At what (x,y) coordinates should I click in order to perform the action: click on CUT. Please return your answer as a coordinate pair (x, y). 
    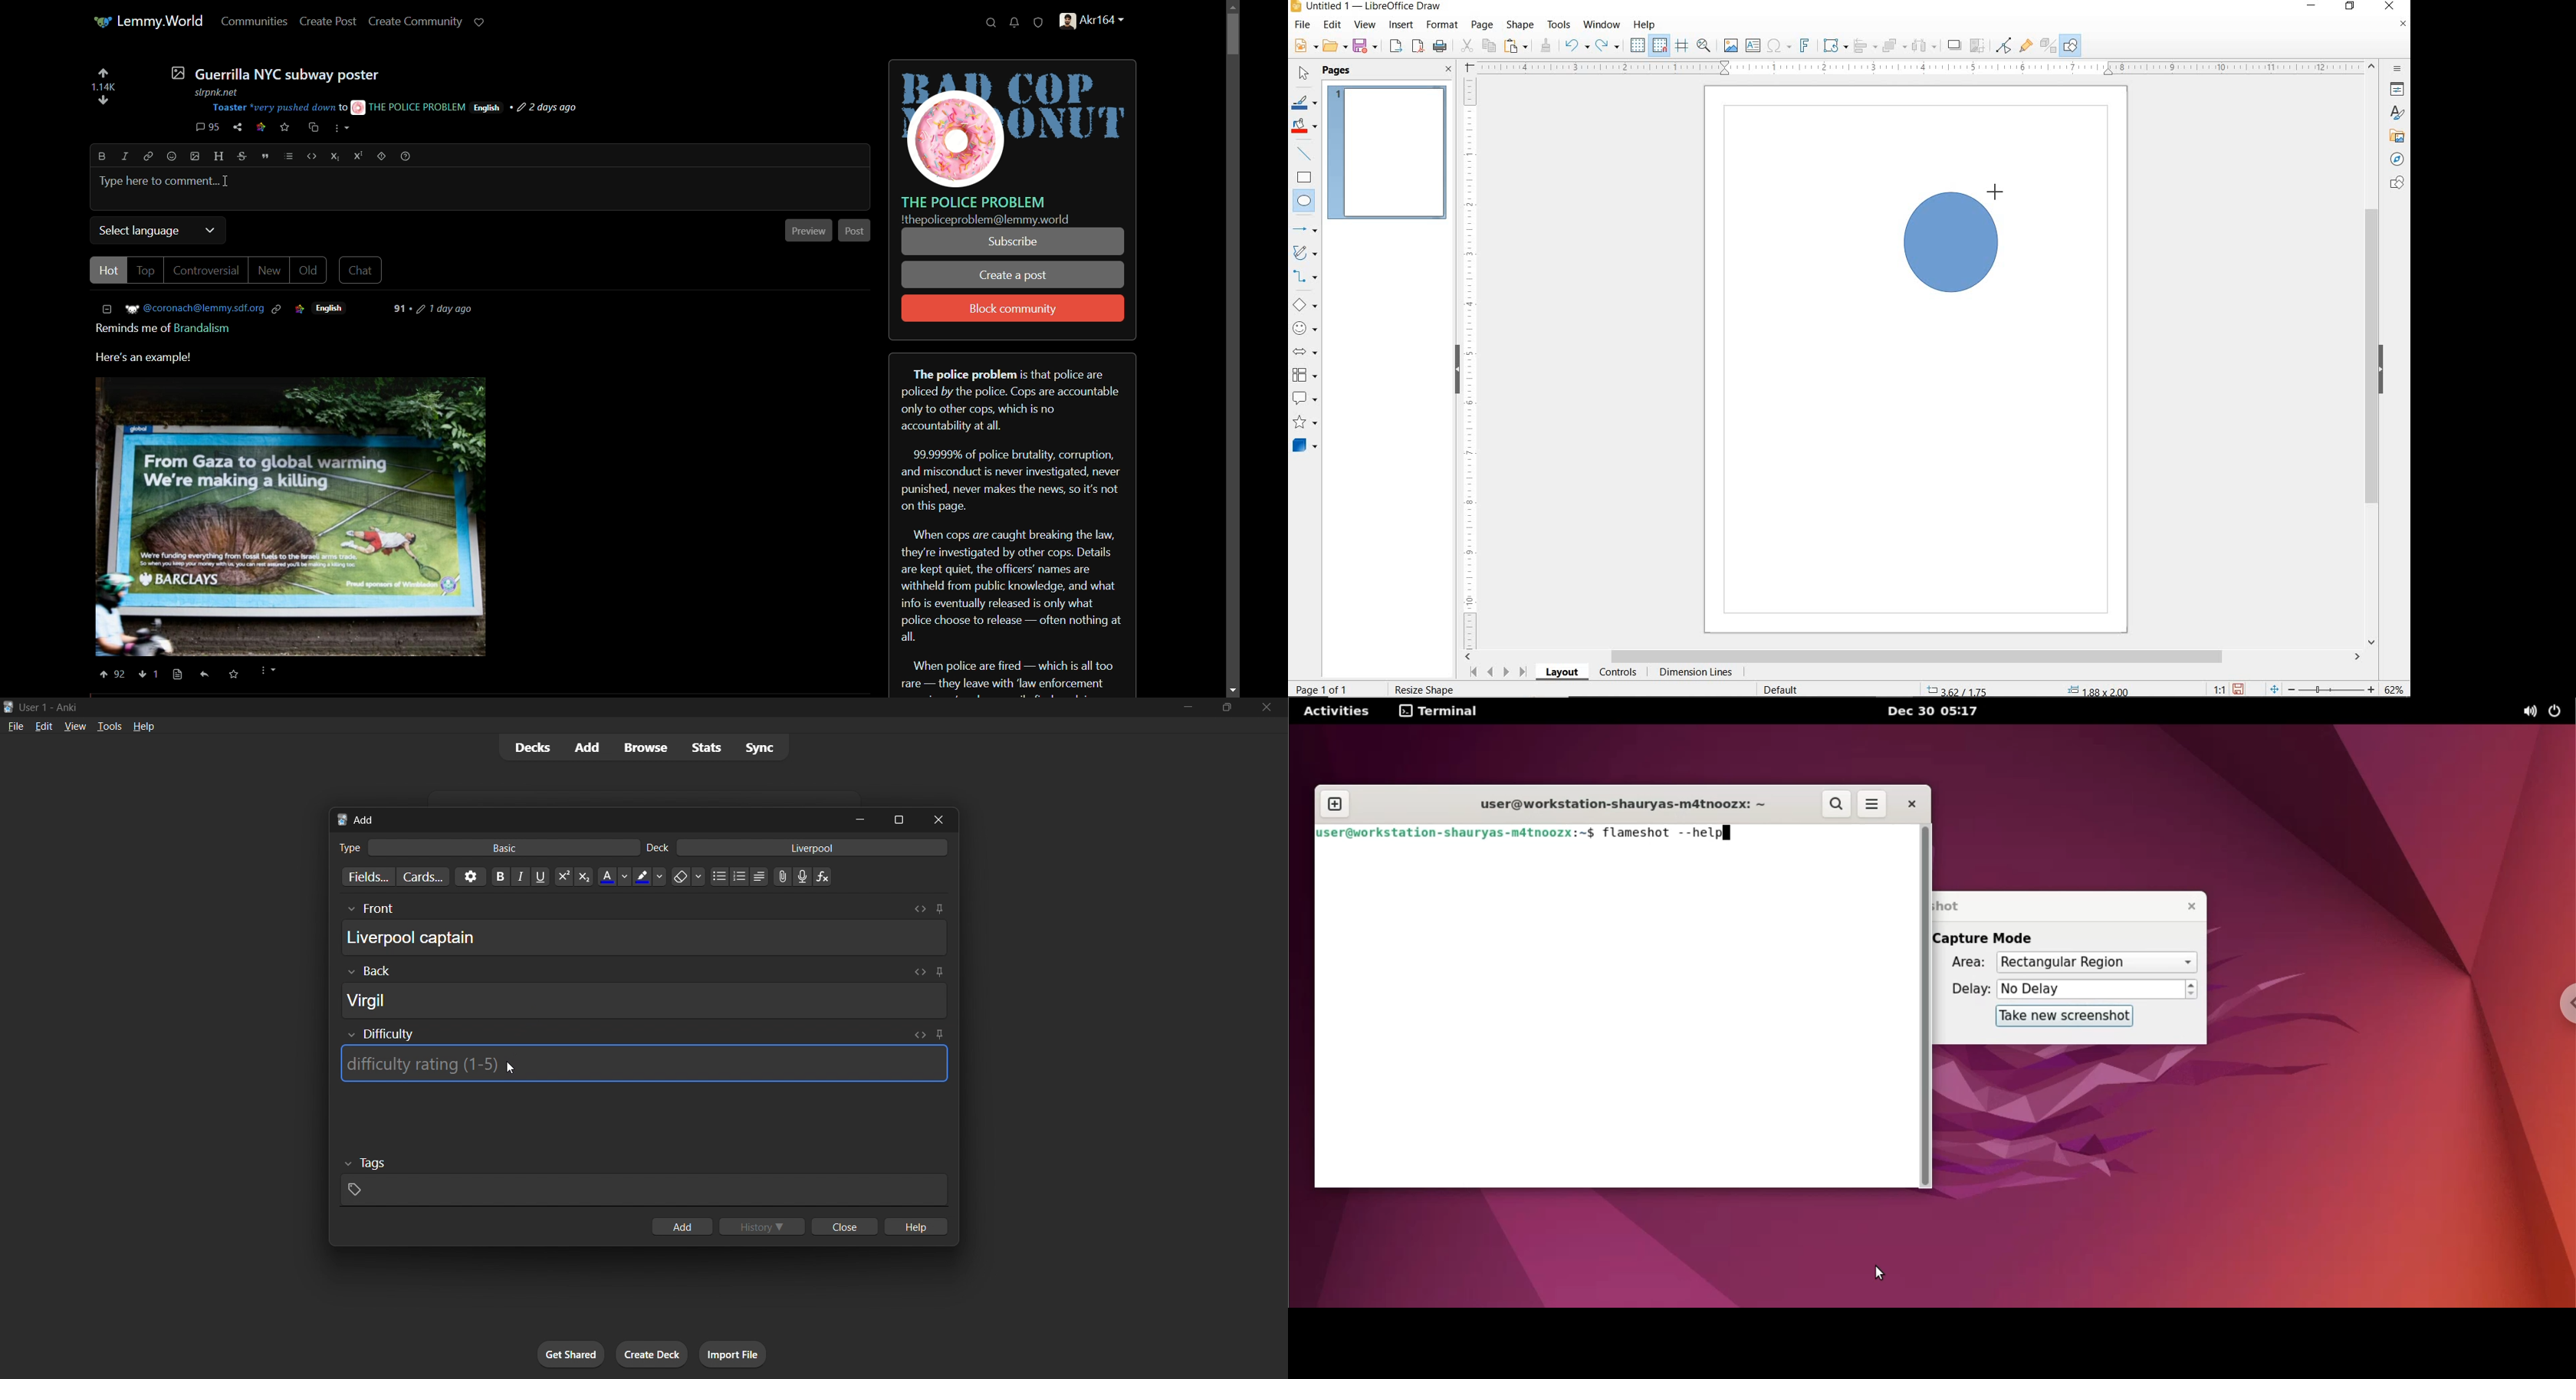
    Looking at the image, I should click on (1467, 46).